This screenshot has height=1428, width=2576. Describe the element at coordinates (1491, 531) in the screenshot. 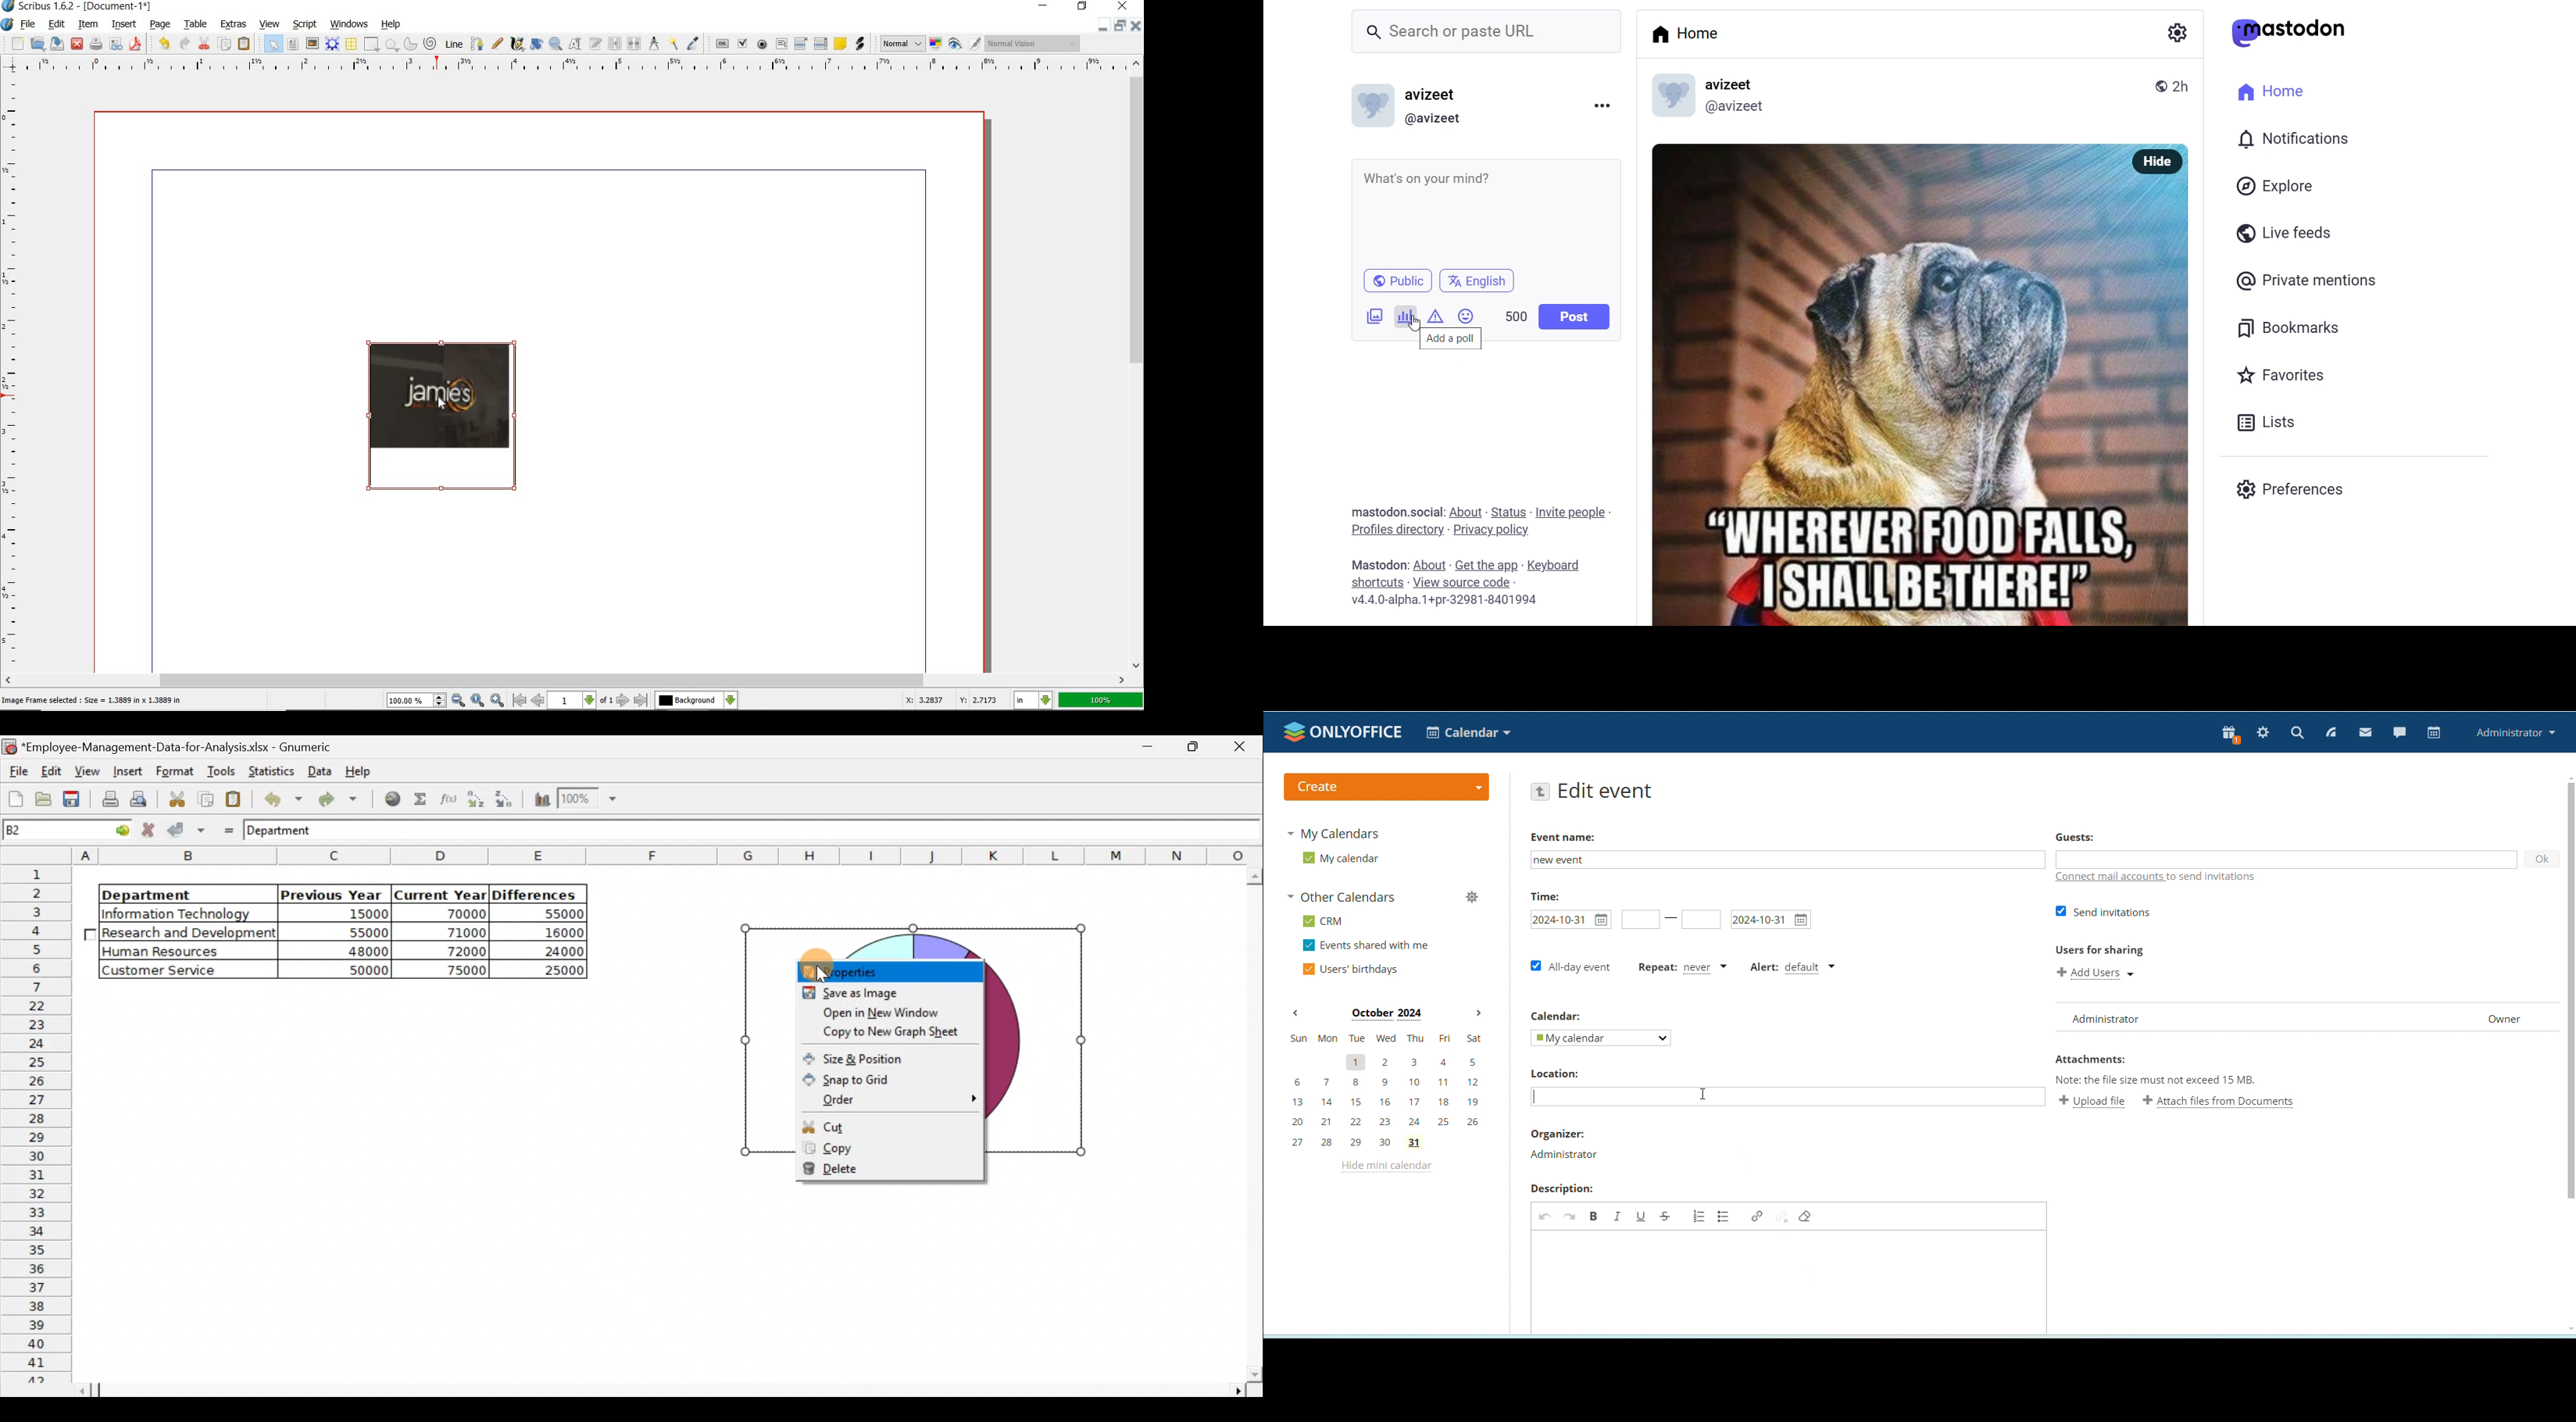

I see `privacy policy` at that location.